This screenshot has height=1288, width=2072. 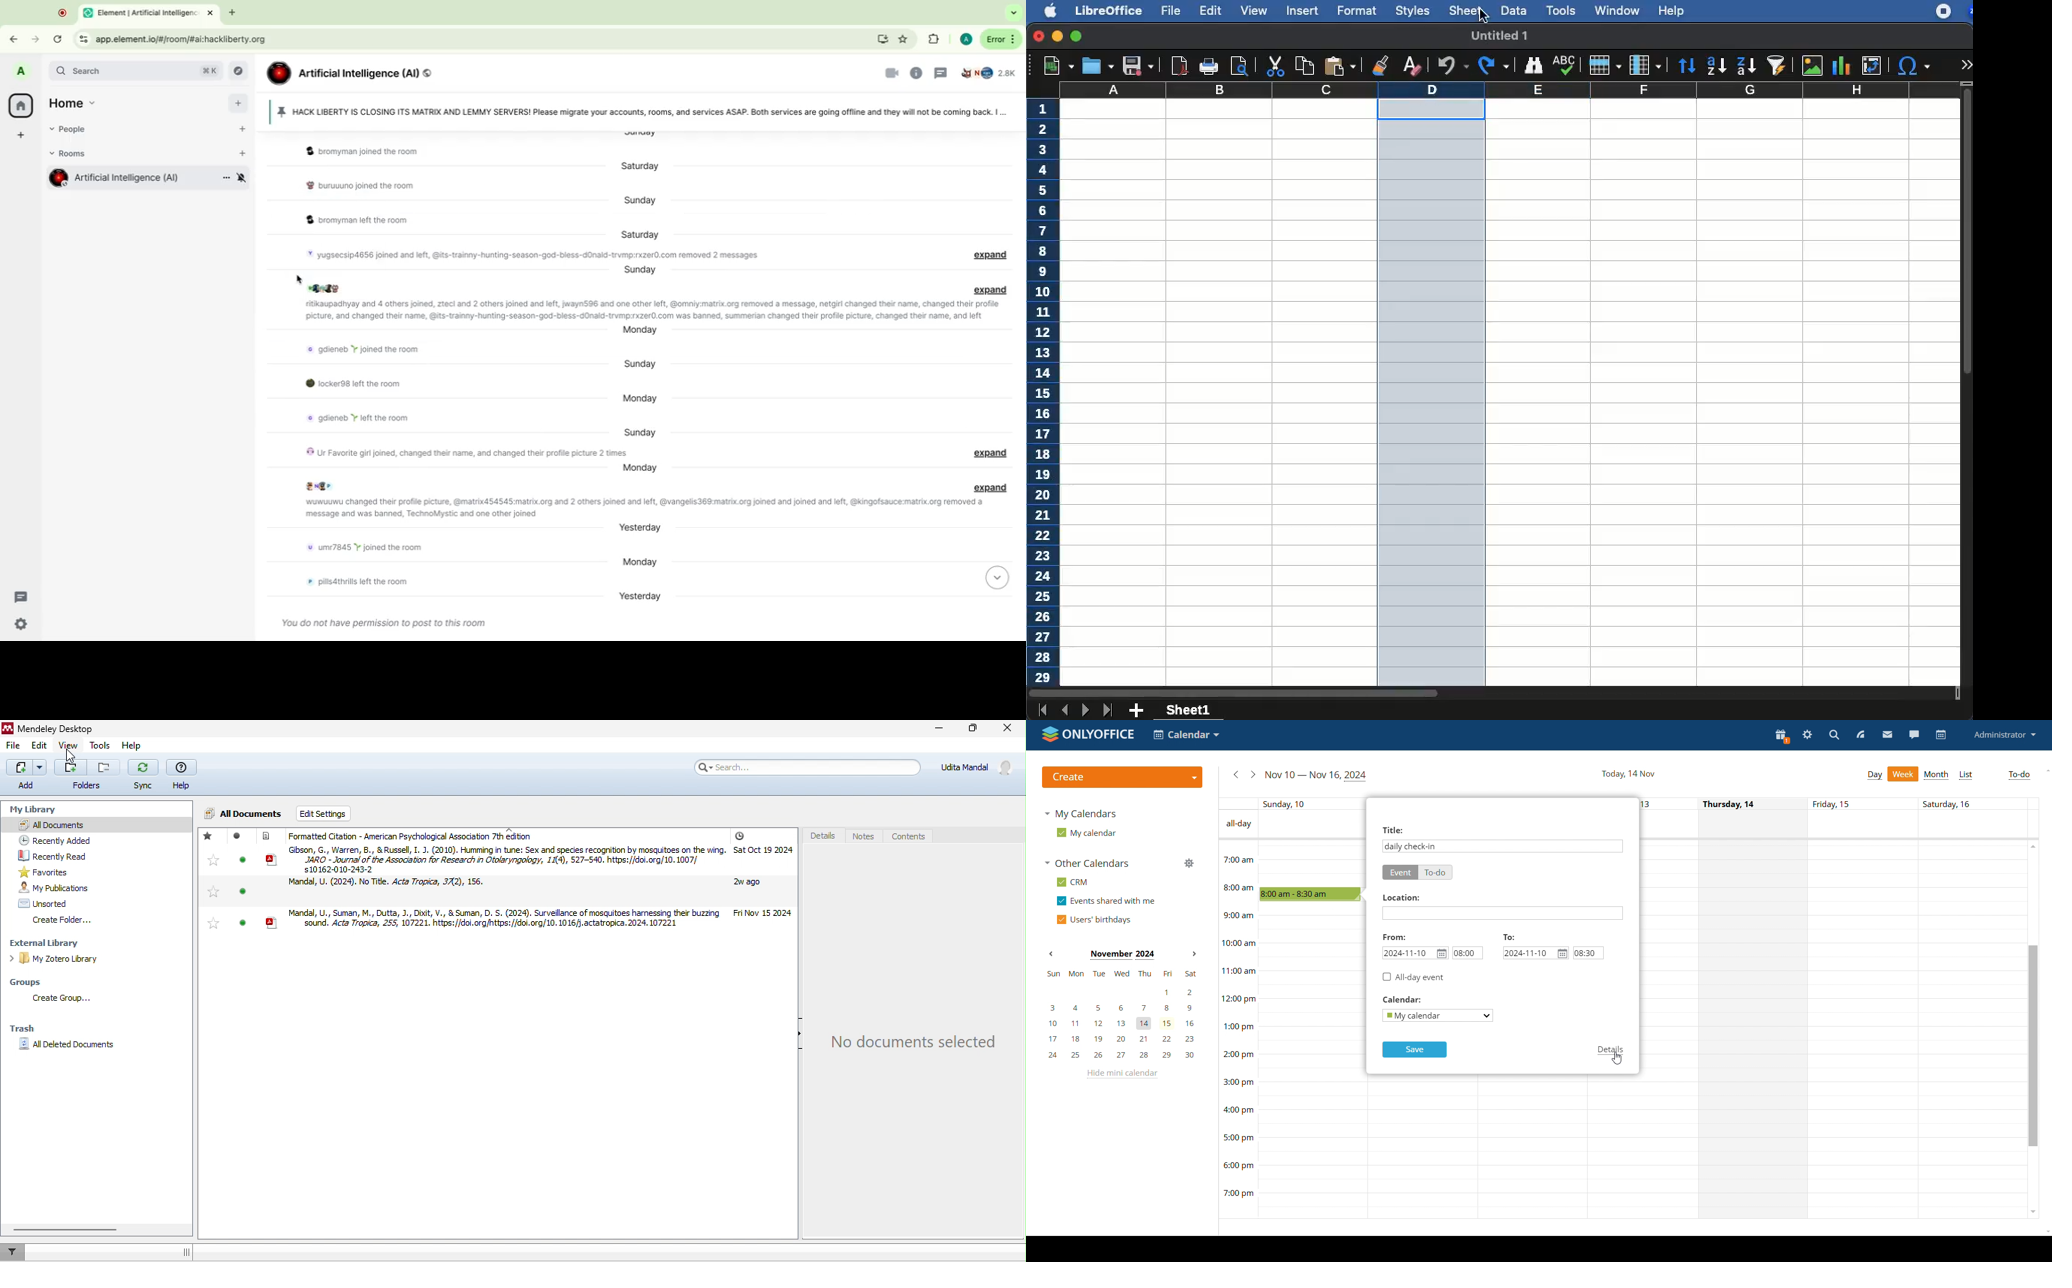 I want to click on New tab, so click(x=234, y=12).